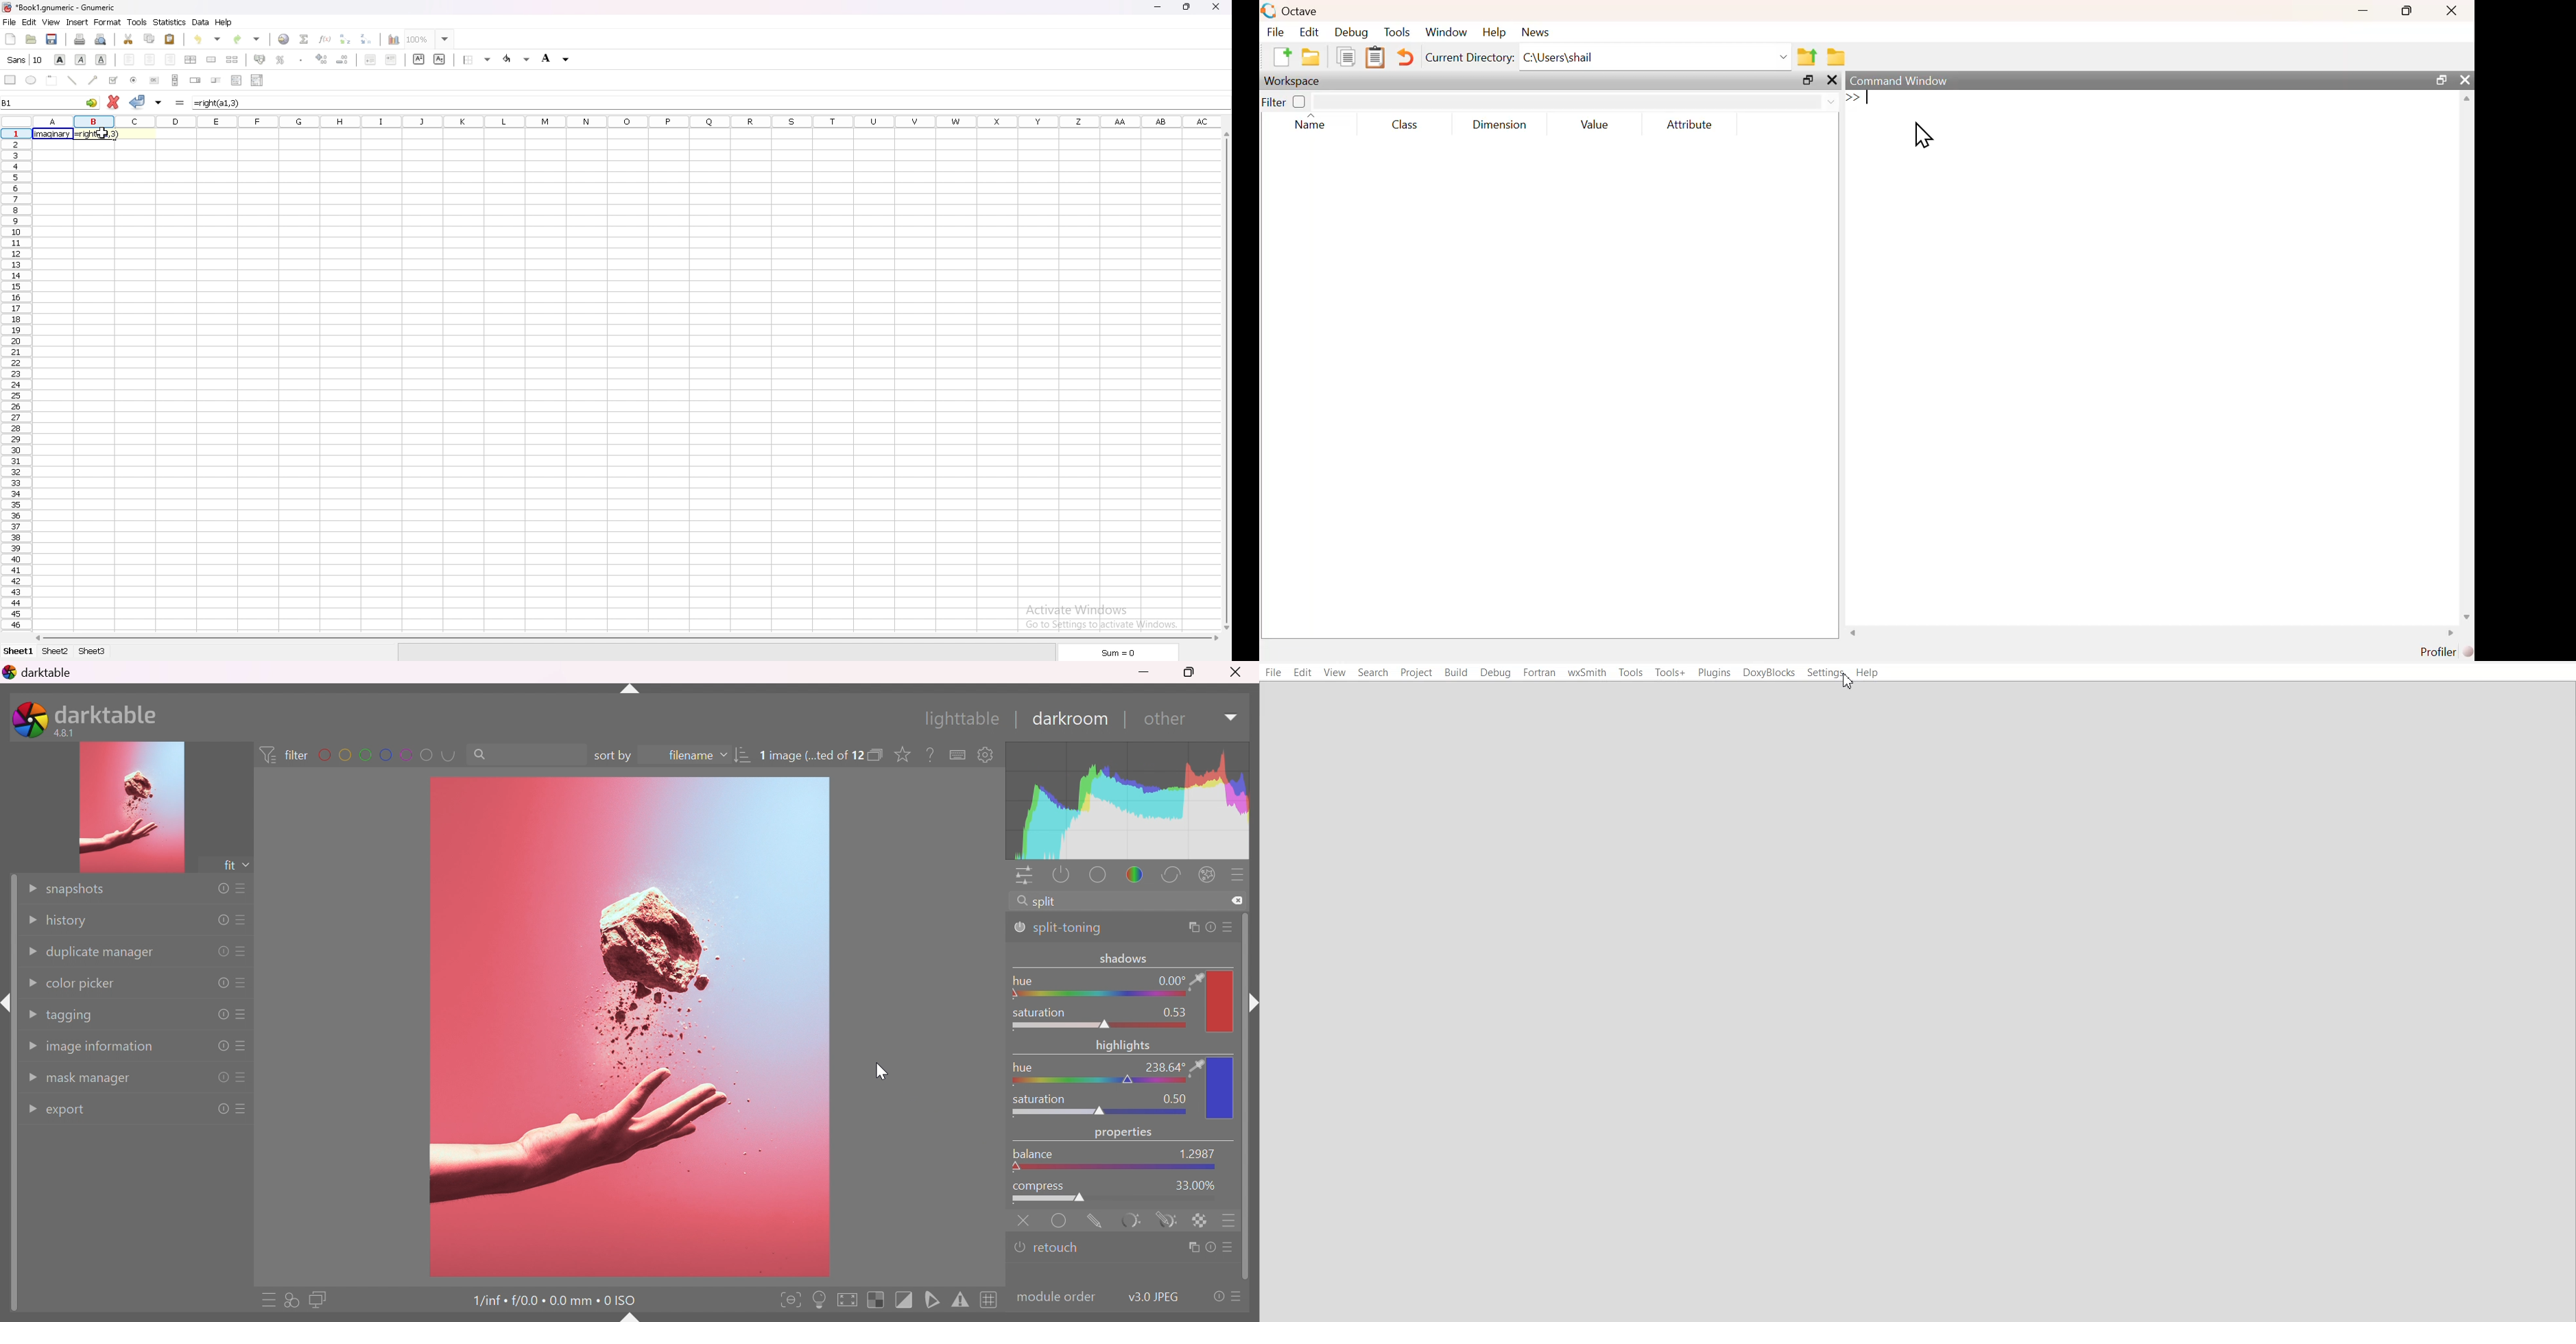 The width and height of the screenshot is (2576, 1344). What do you see at coordinates (31, 921) in the screenshot?
I see `Drop Down` at bounding box center [31, 921].